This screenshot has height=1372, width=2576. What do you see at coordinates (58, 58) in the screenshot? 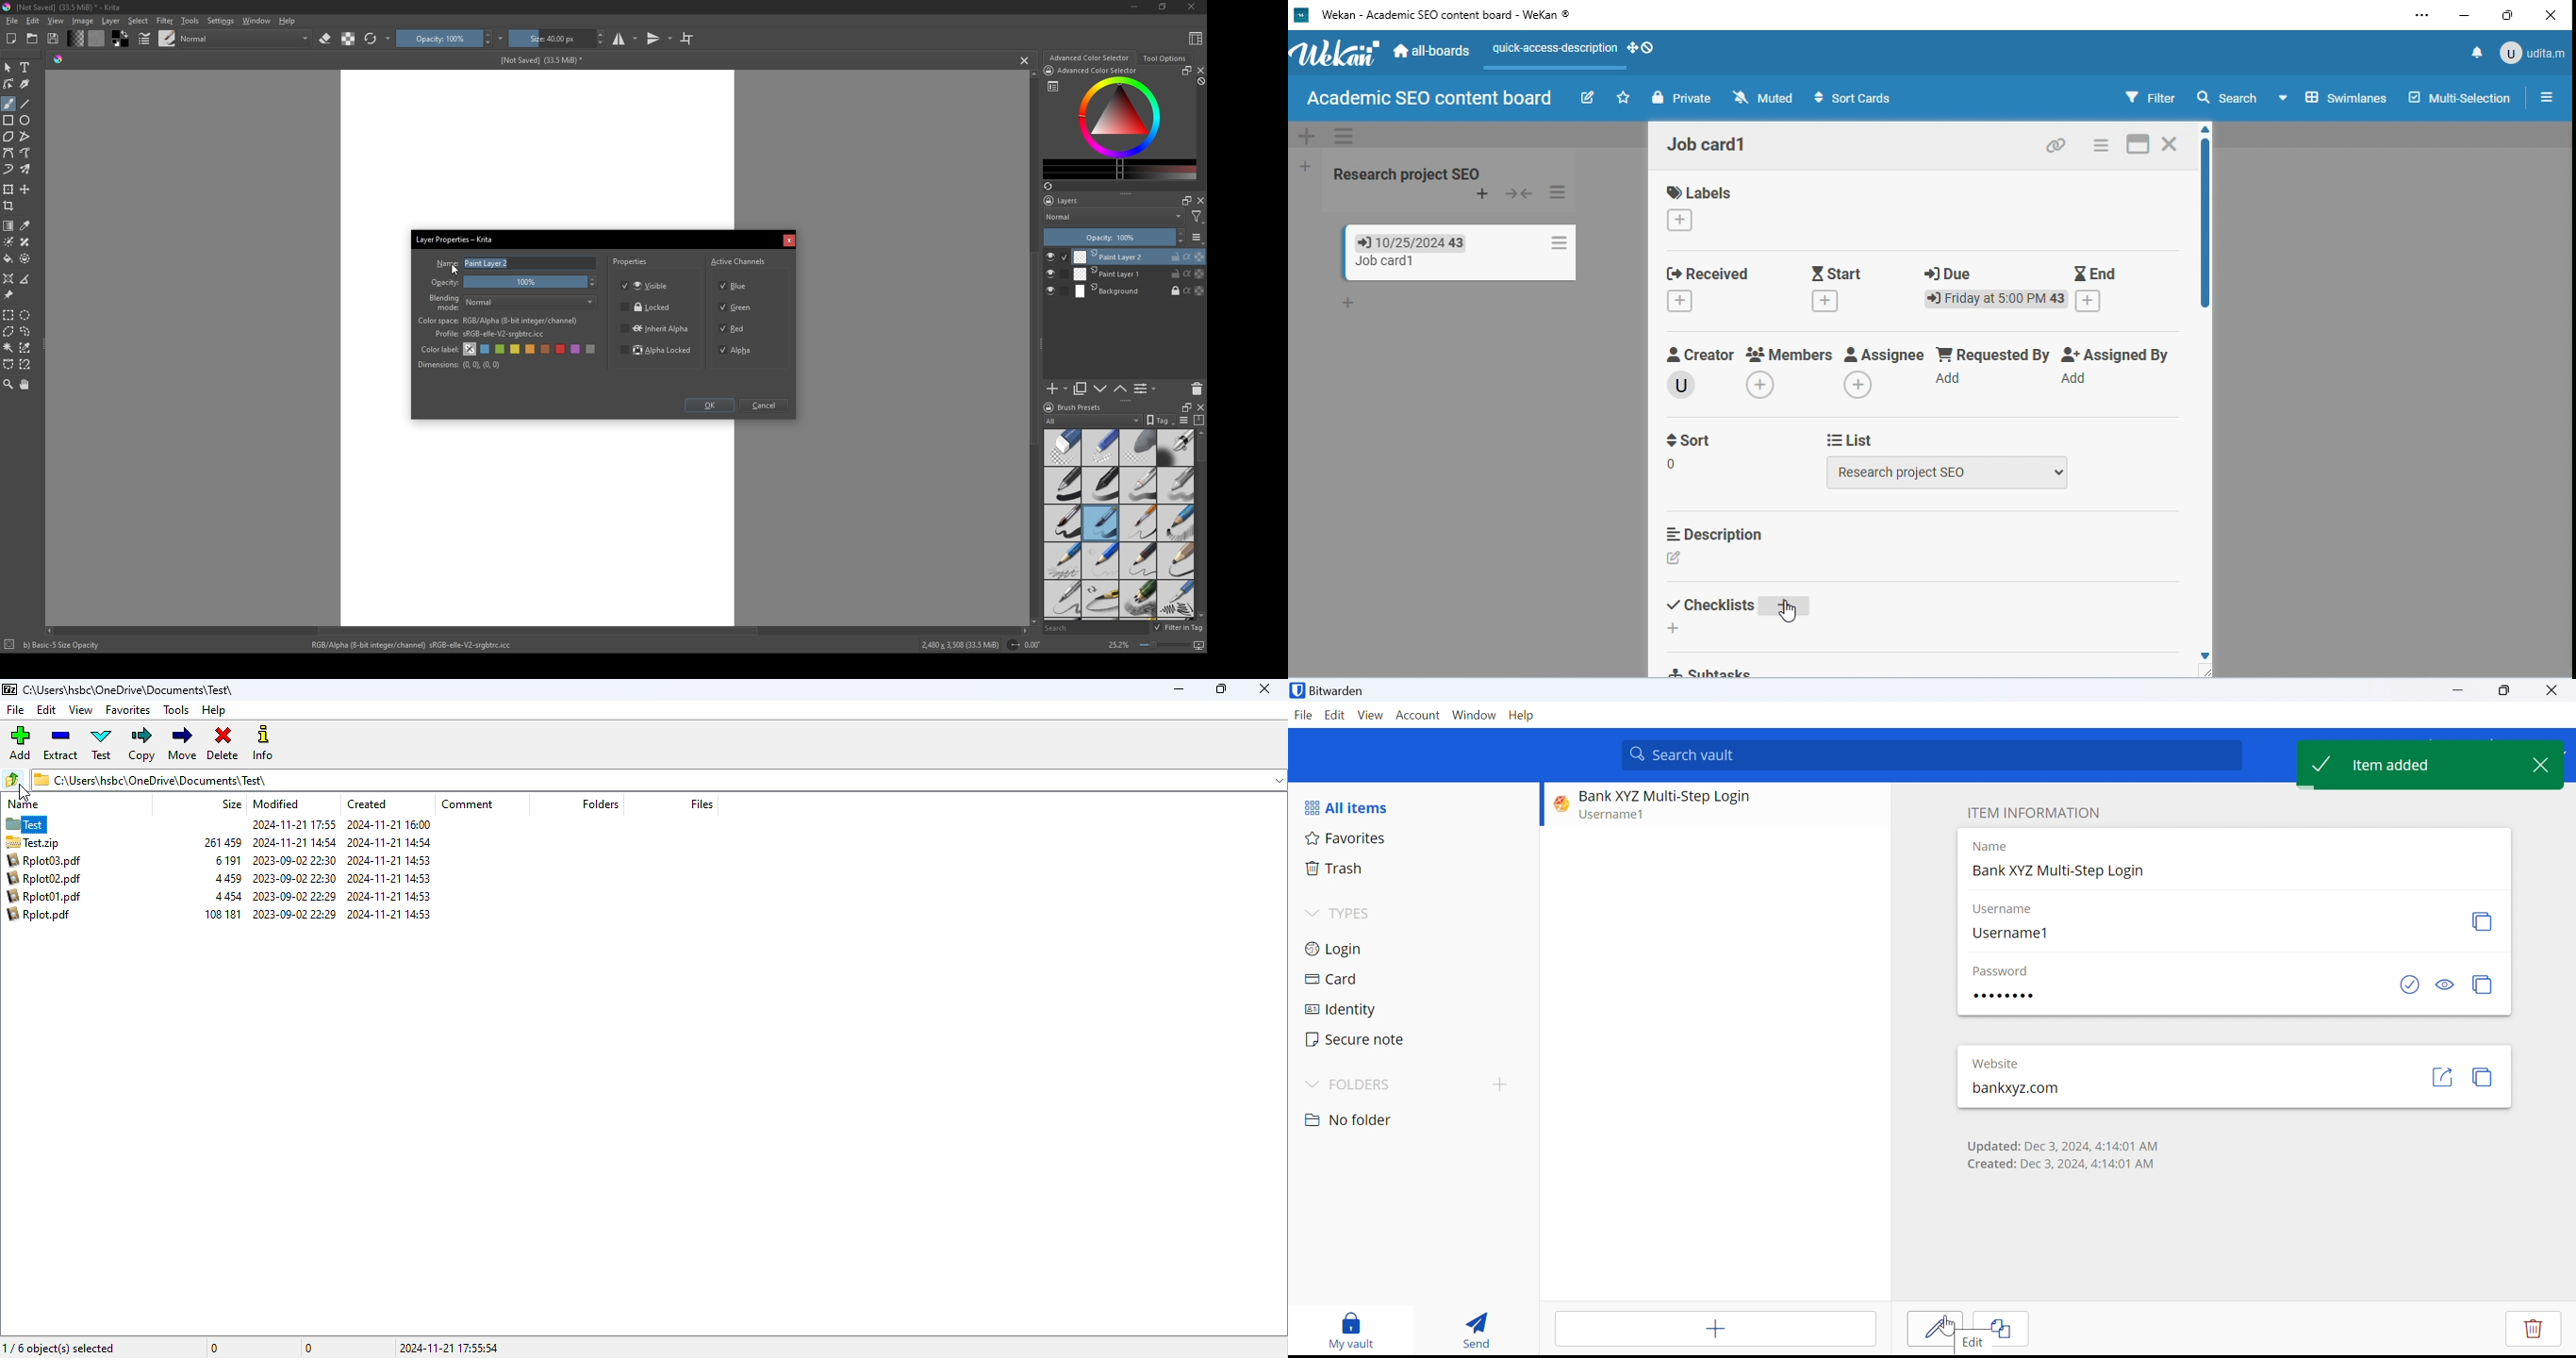
I see `shade` at bounding box center [58, 58].